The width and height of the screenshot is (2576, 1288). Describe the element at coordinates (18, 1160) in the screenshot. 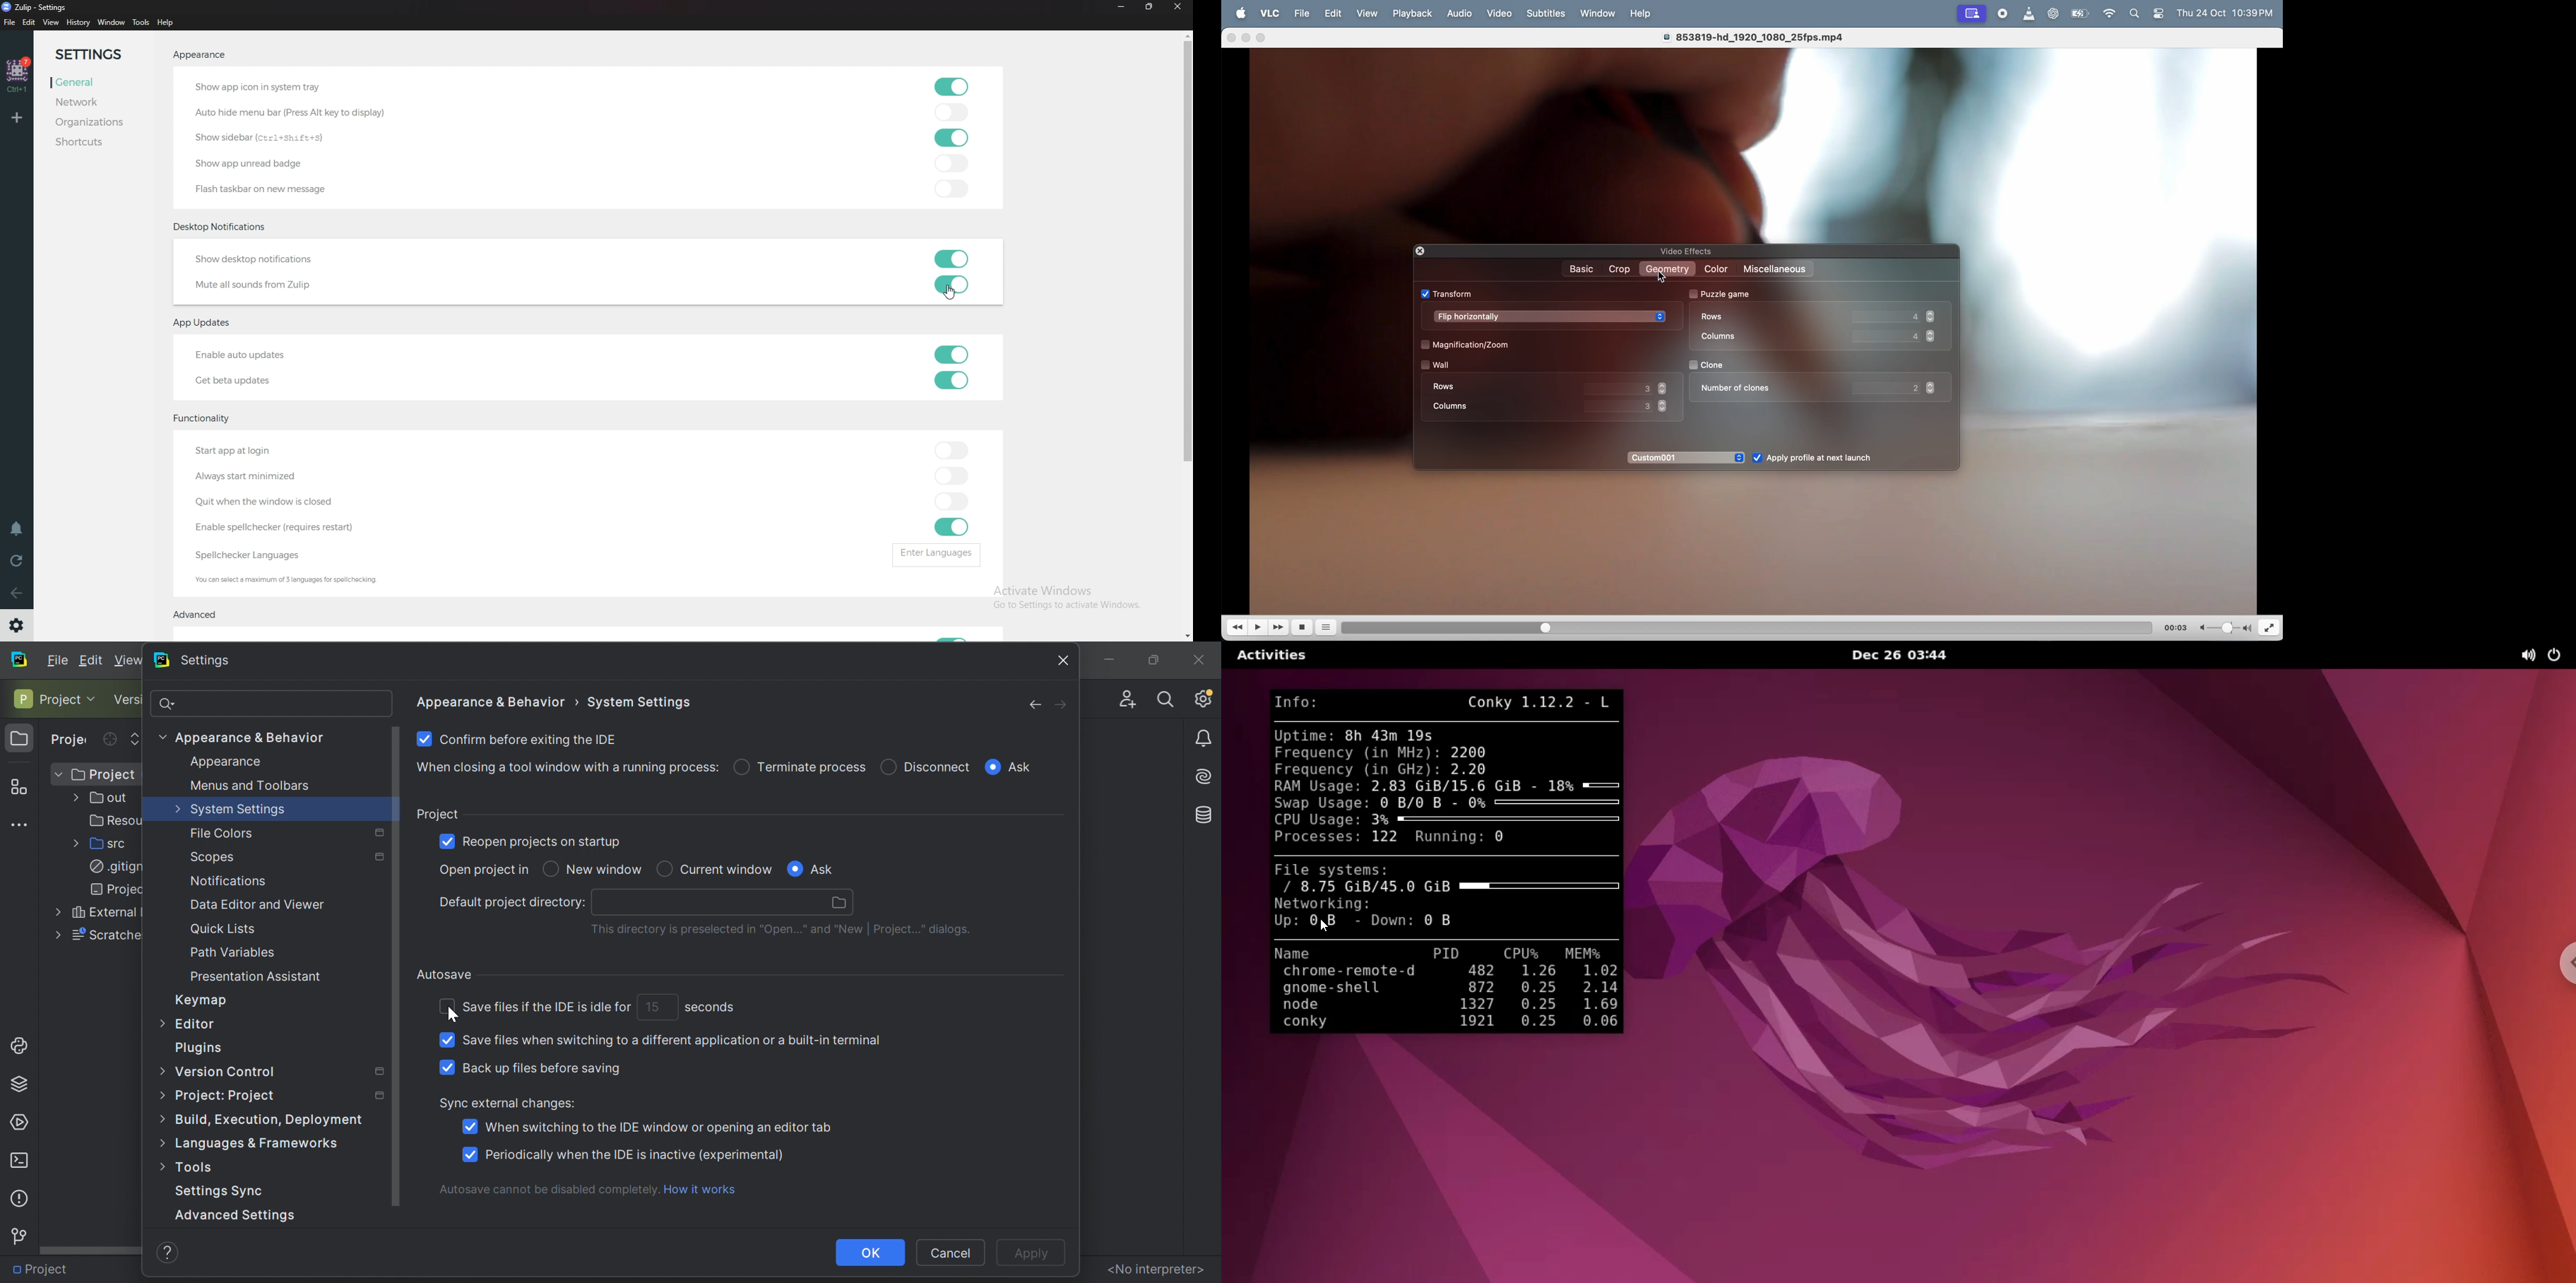

I see `Terminals` at that location.